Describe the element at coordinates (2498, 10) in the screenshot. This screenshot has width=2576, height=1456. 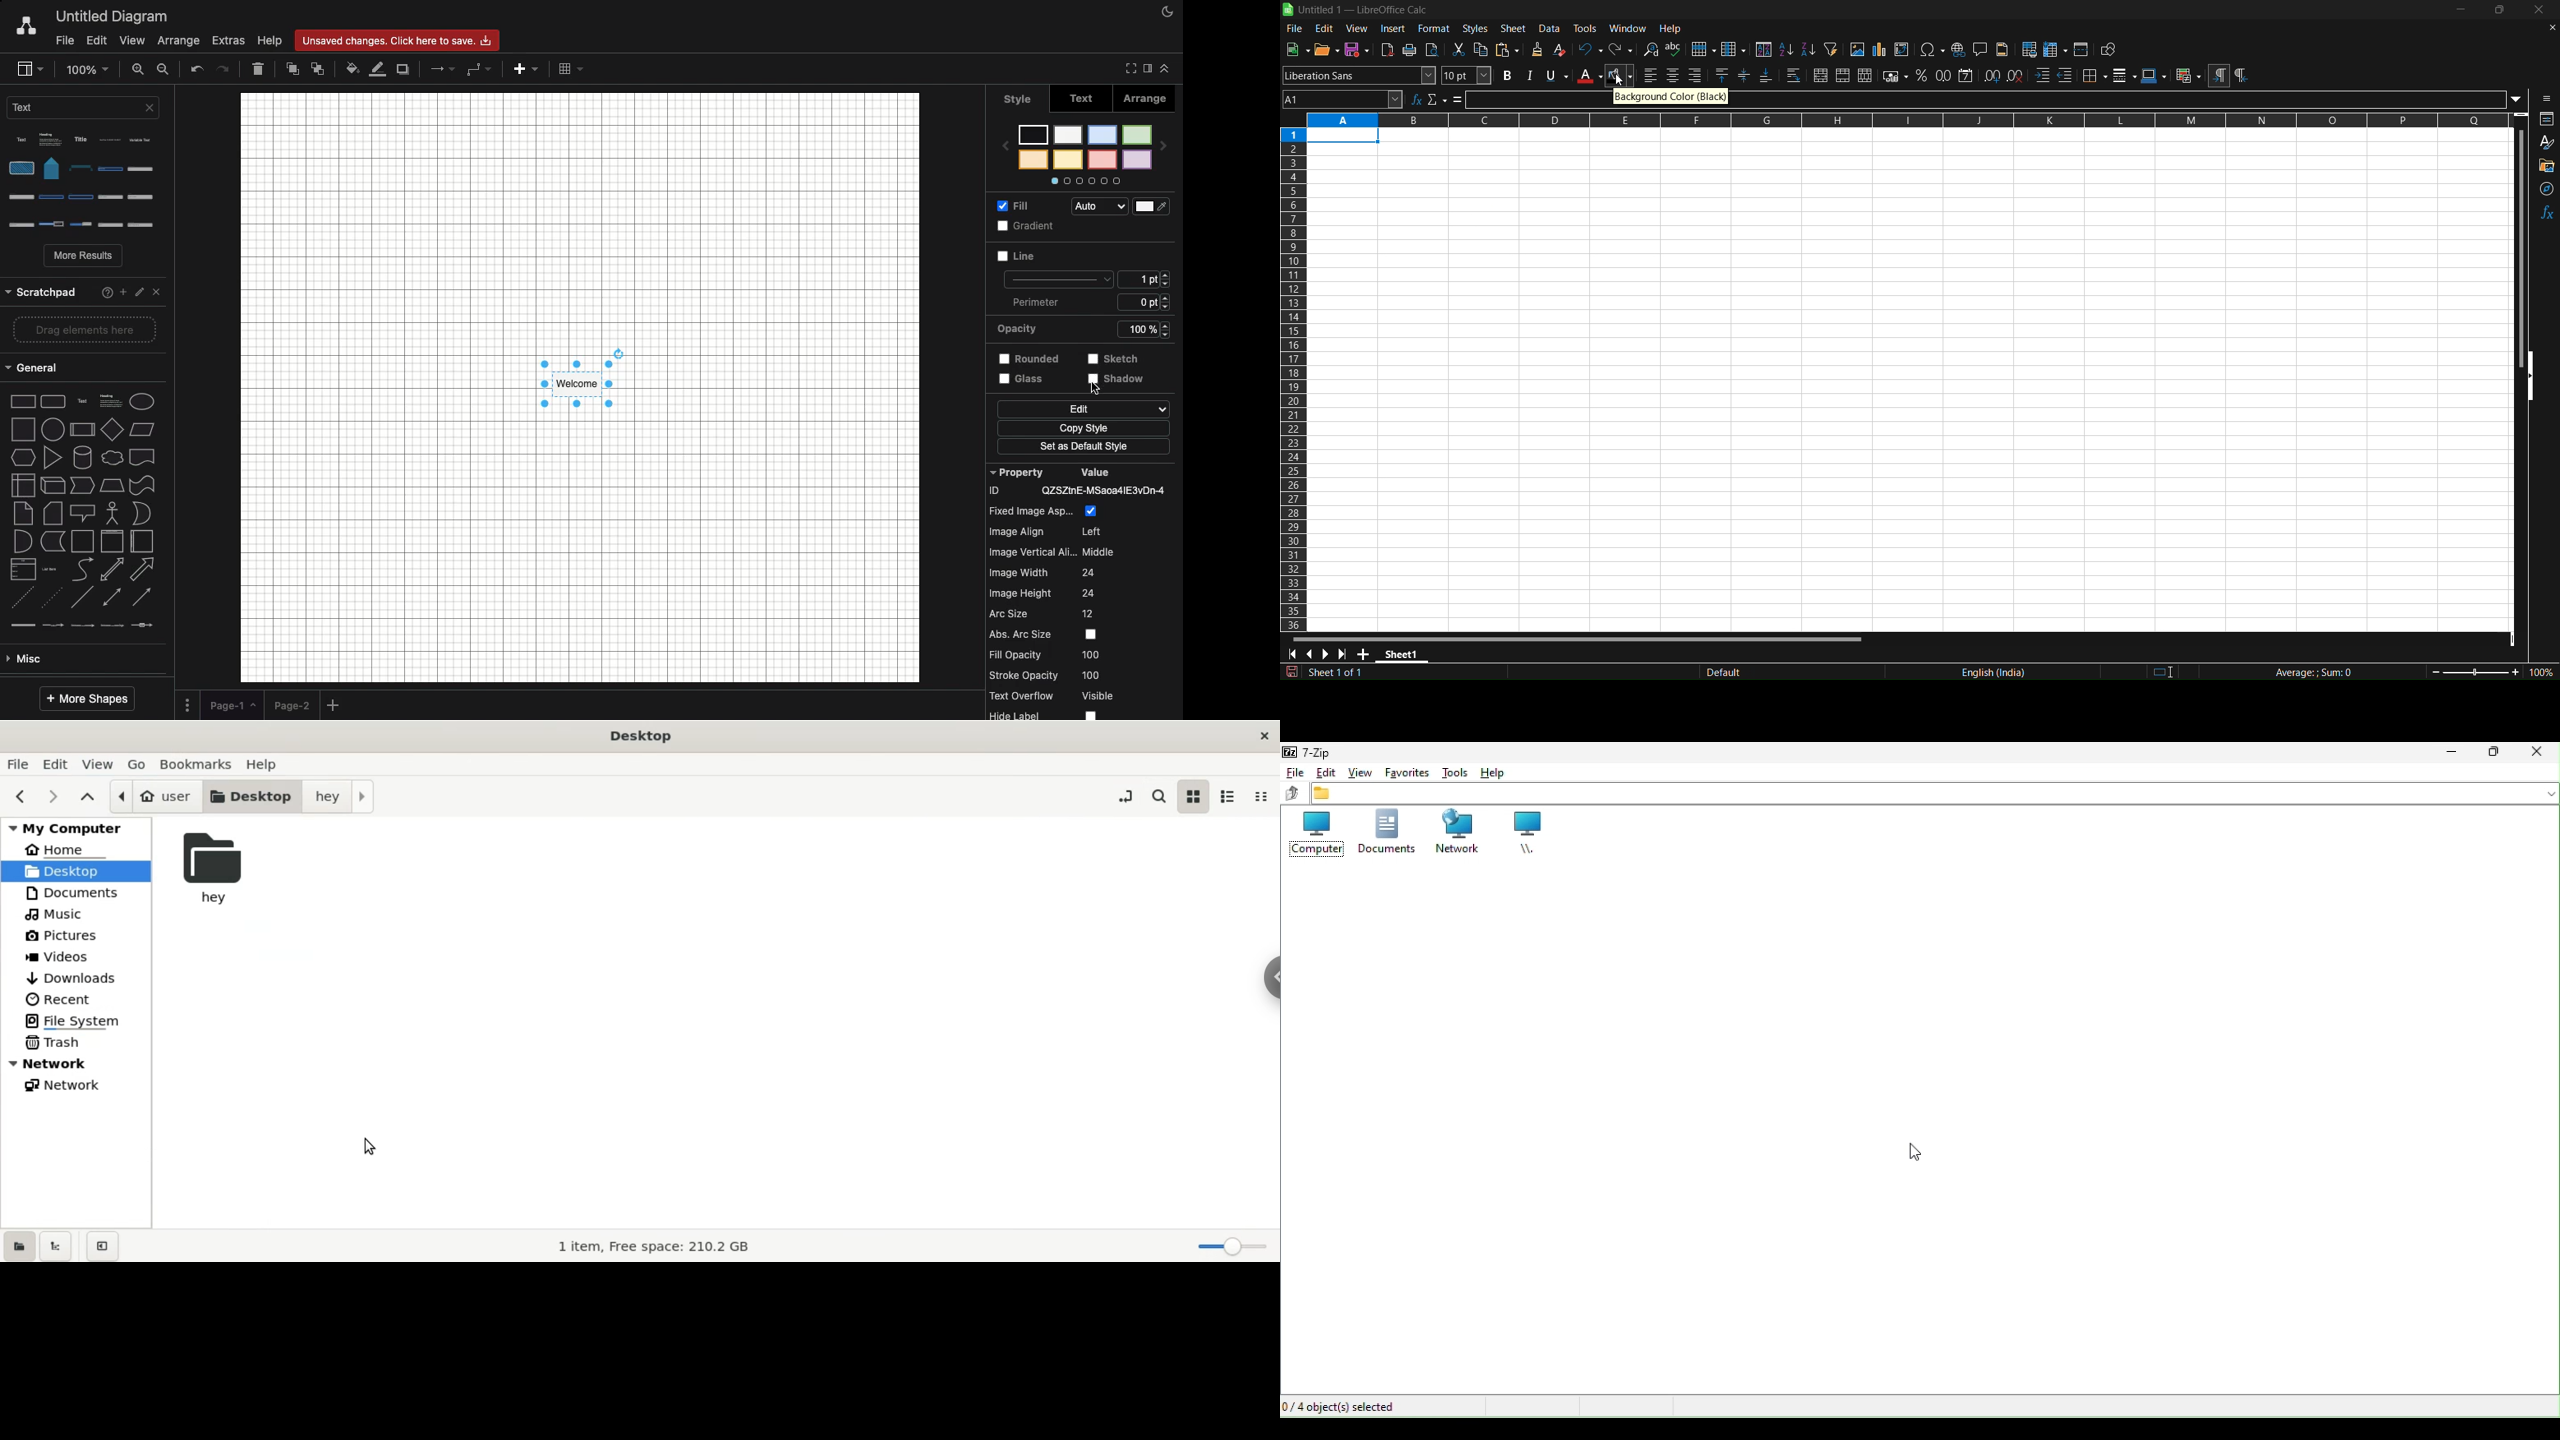
I see `` at that location.